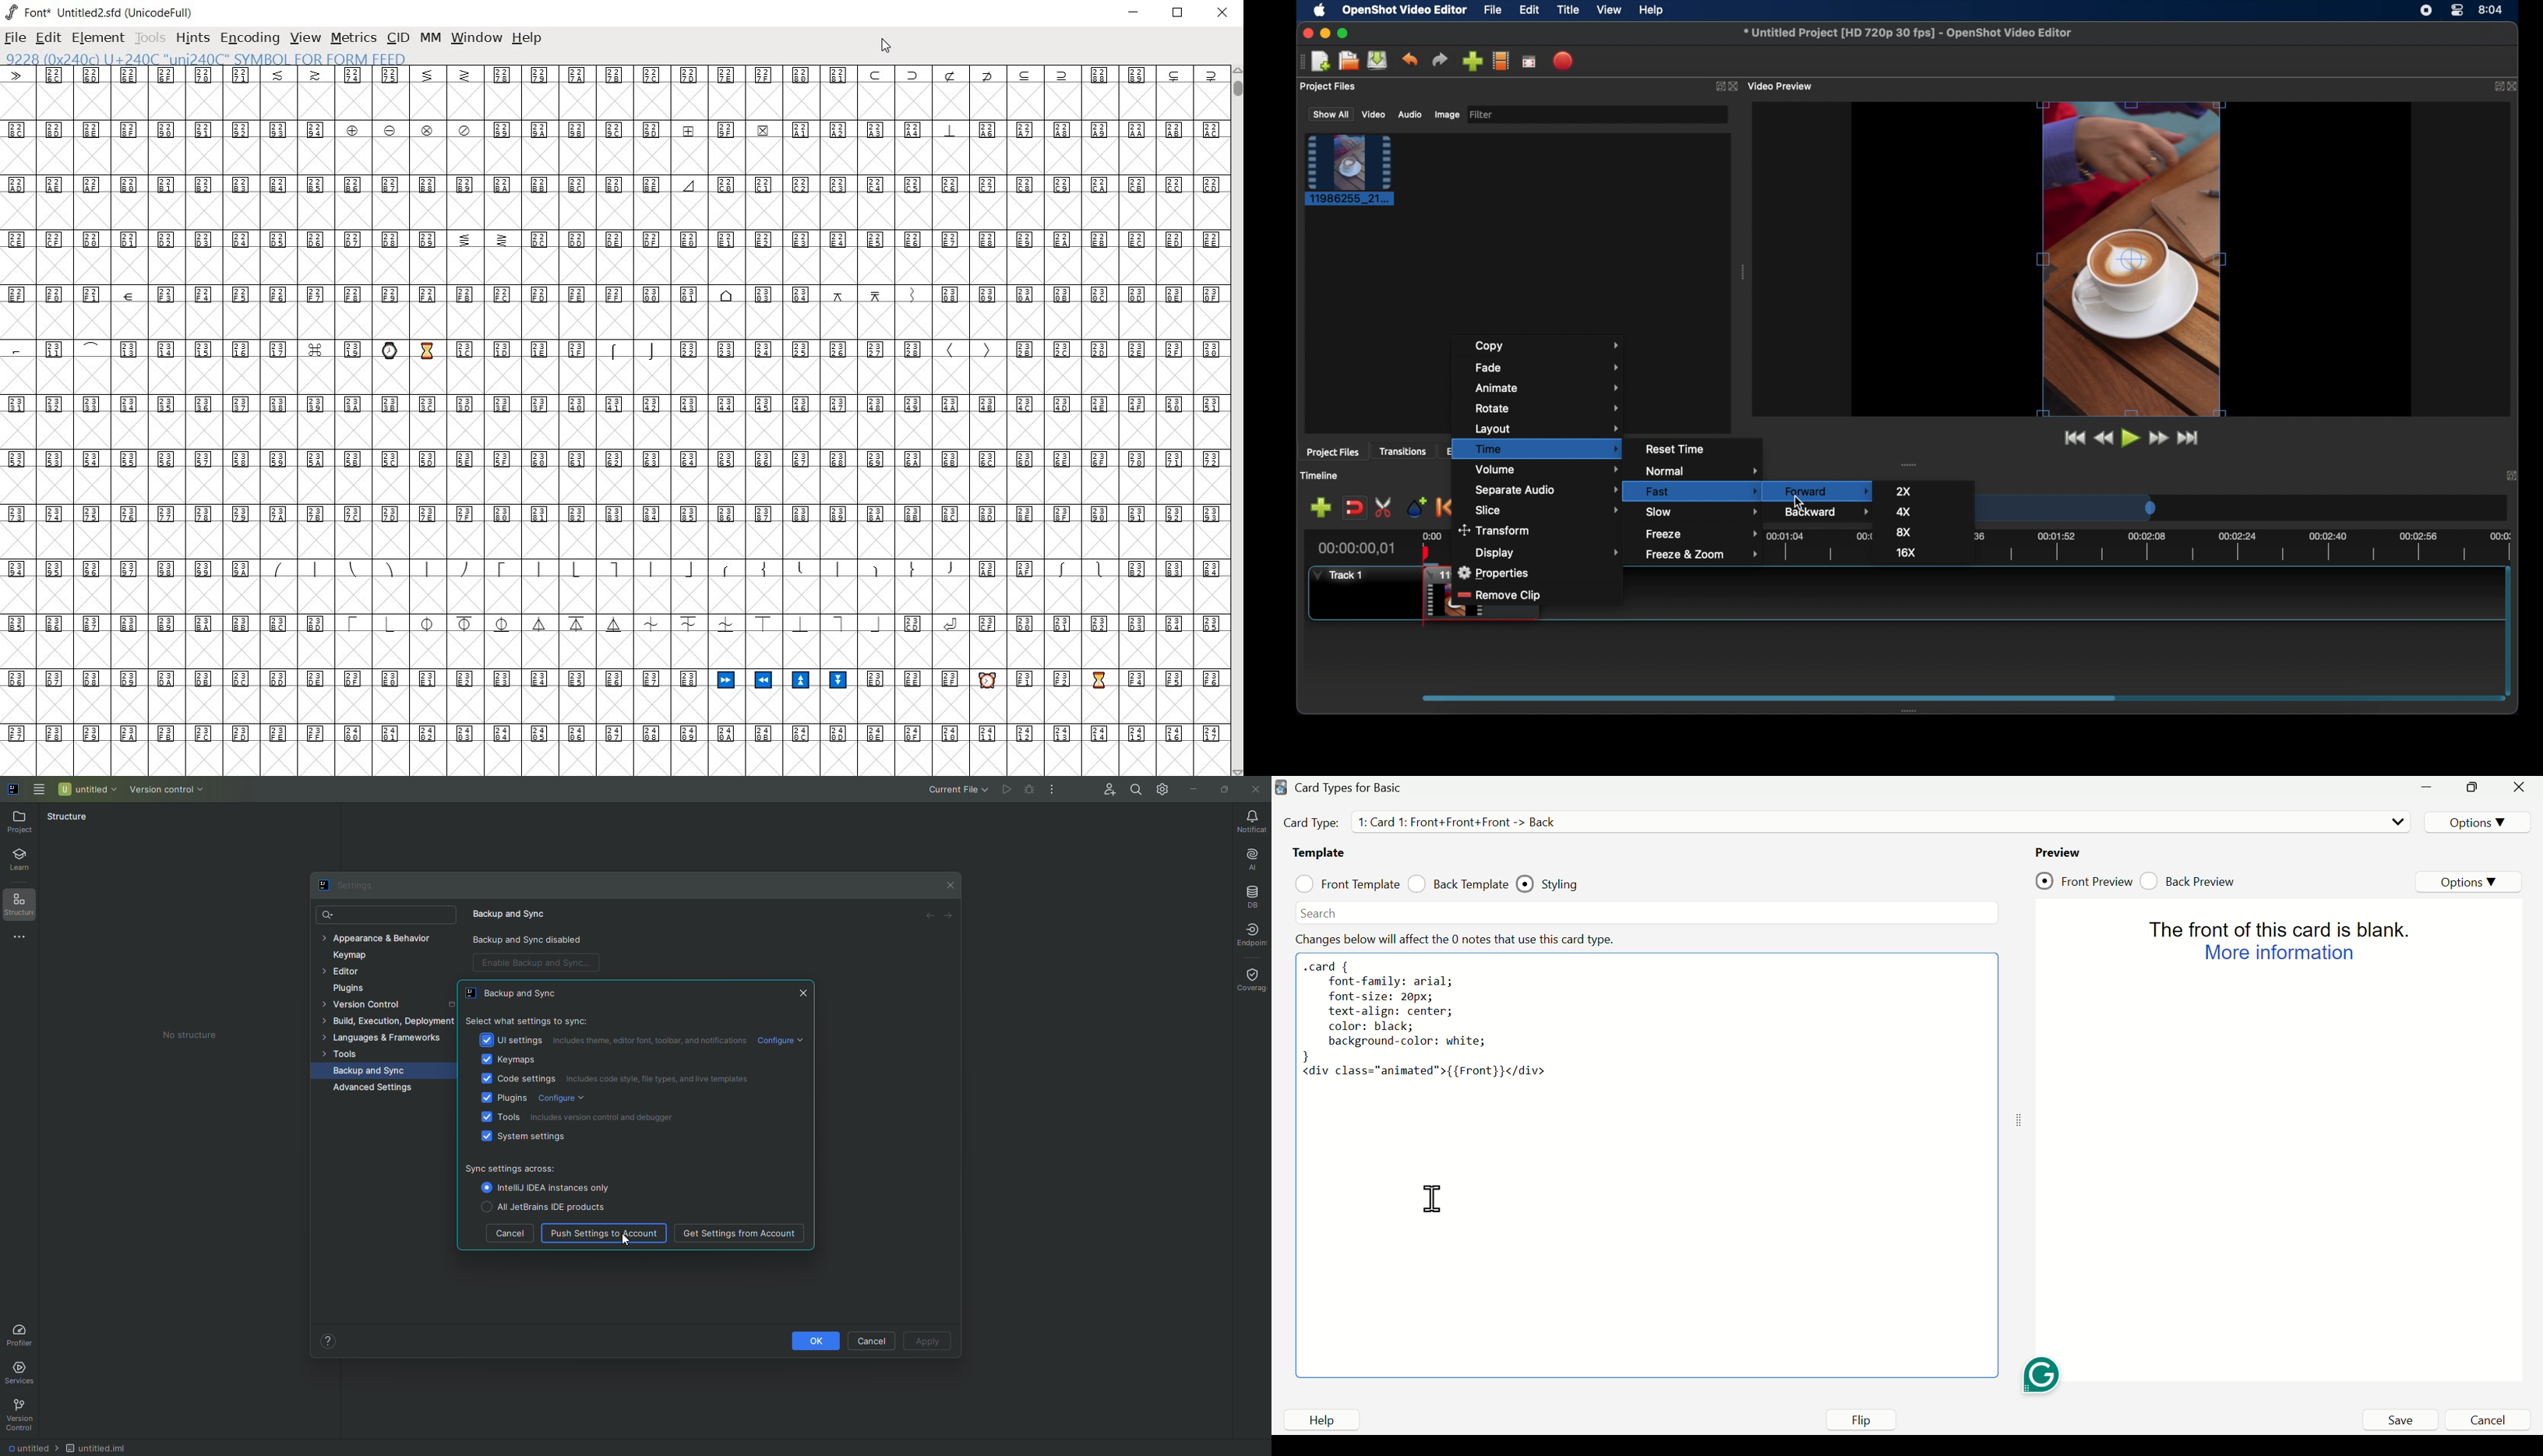  What do you see at coordinates (1434, 1197) in the screenshot?
I see `Cursor on codearea` at bounding box center [1434, 1197].